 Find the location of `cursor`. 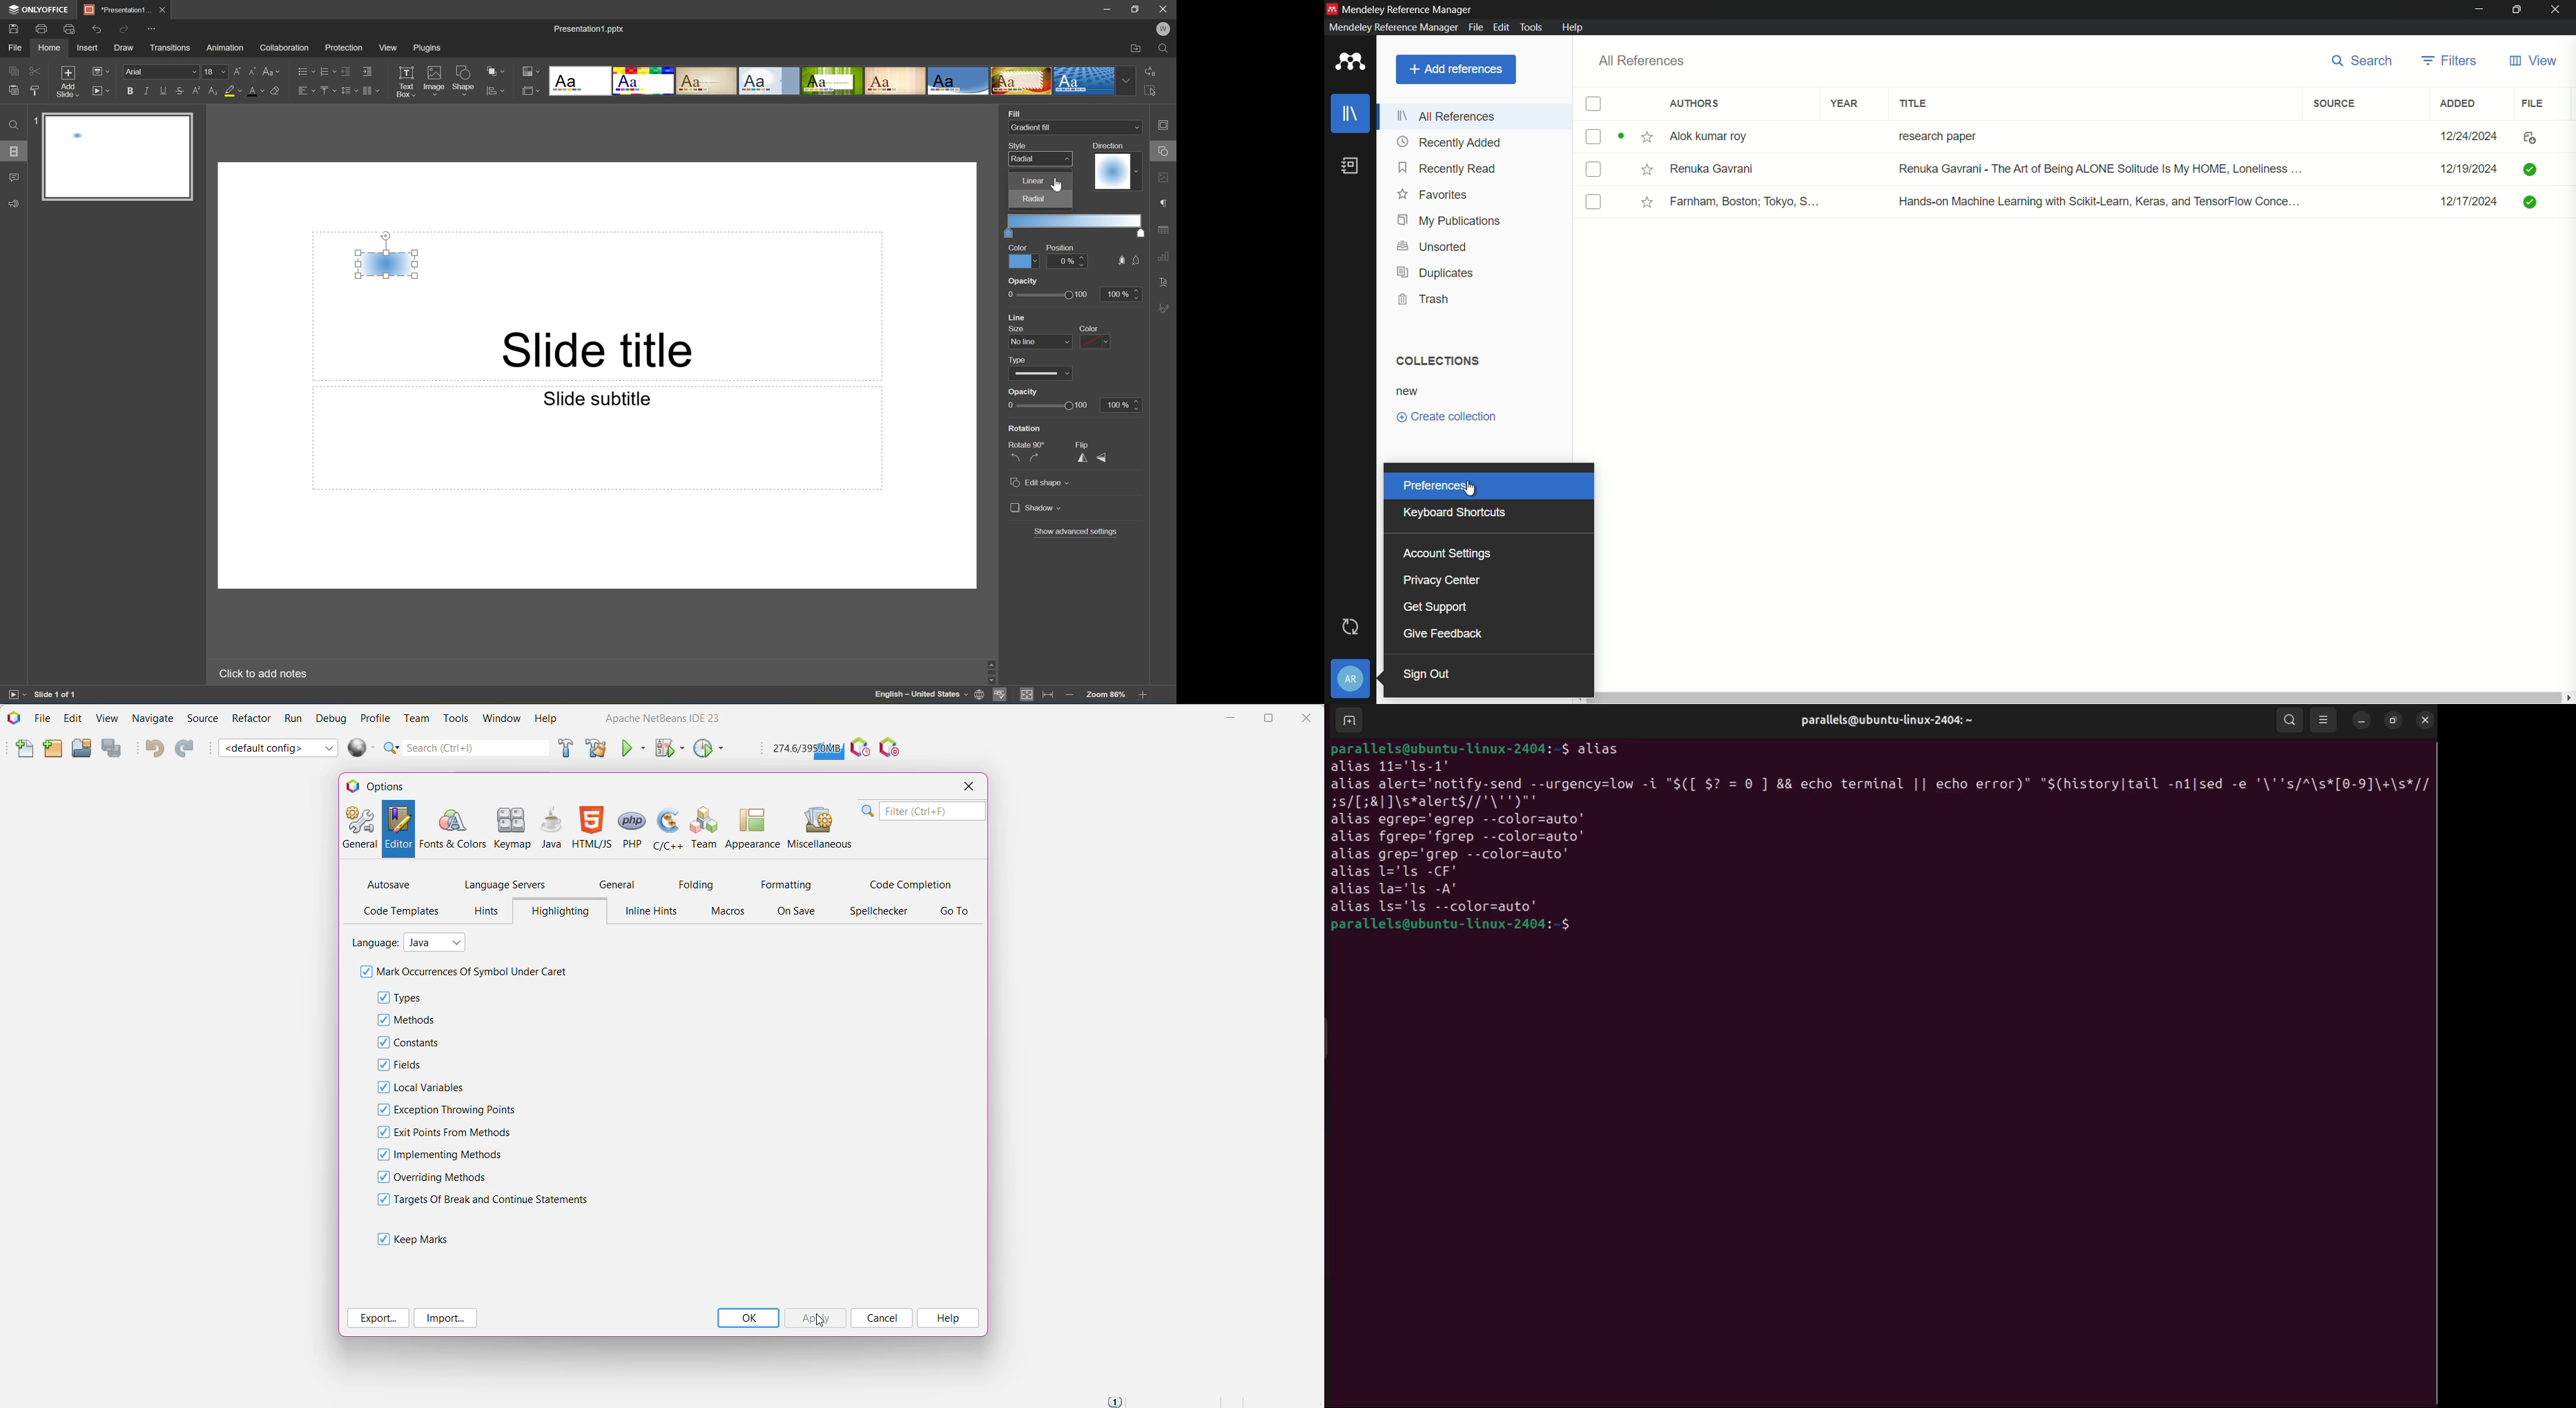

cursor is located at coordinates (1472, 488).